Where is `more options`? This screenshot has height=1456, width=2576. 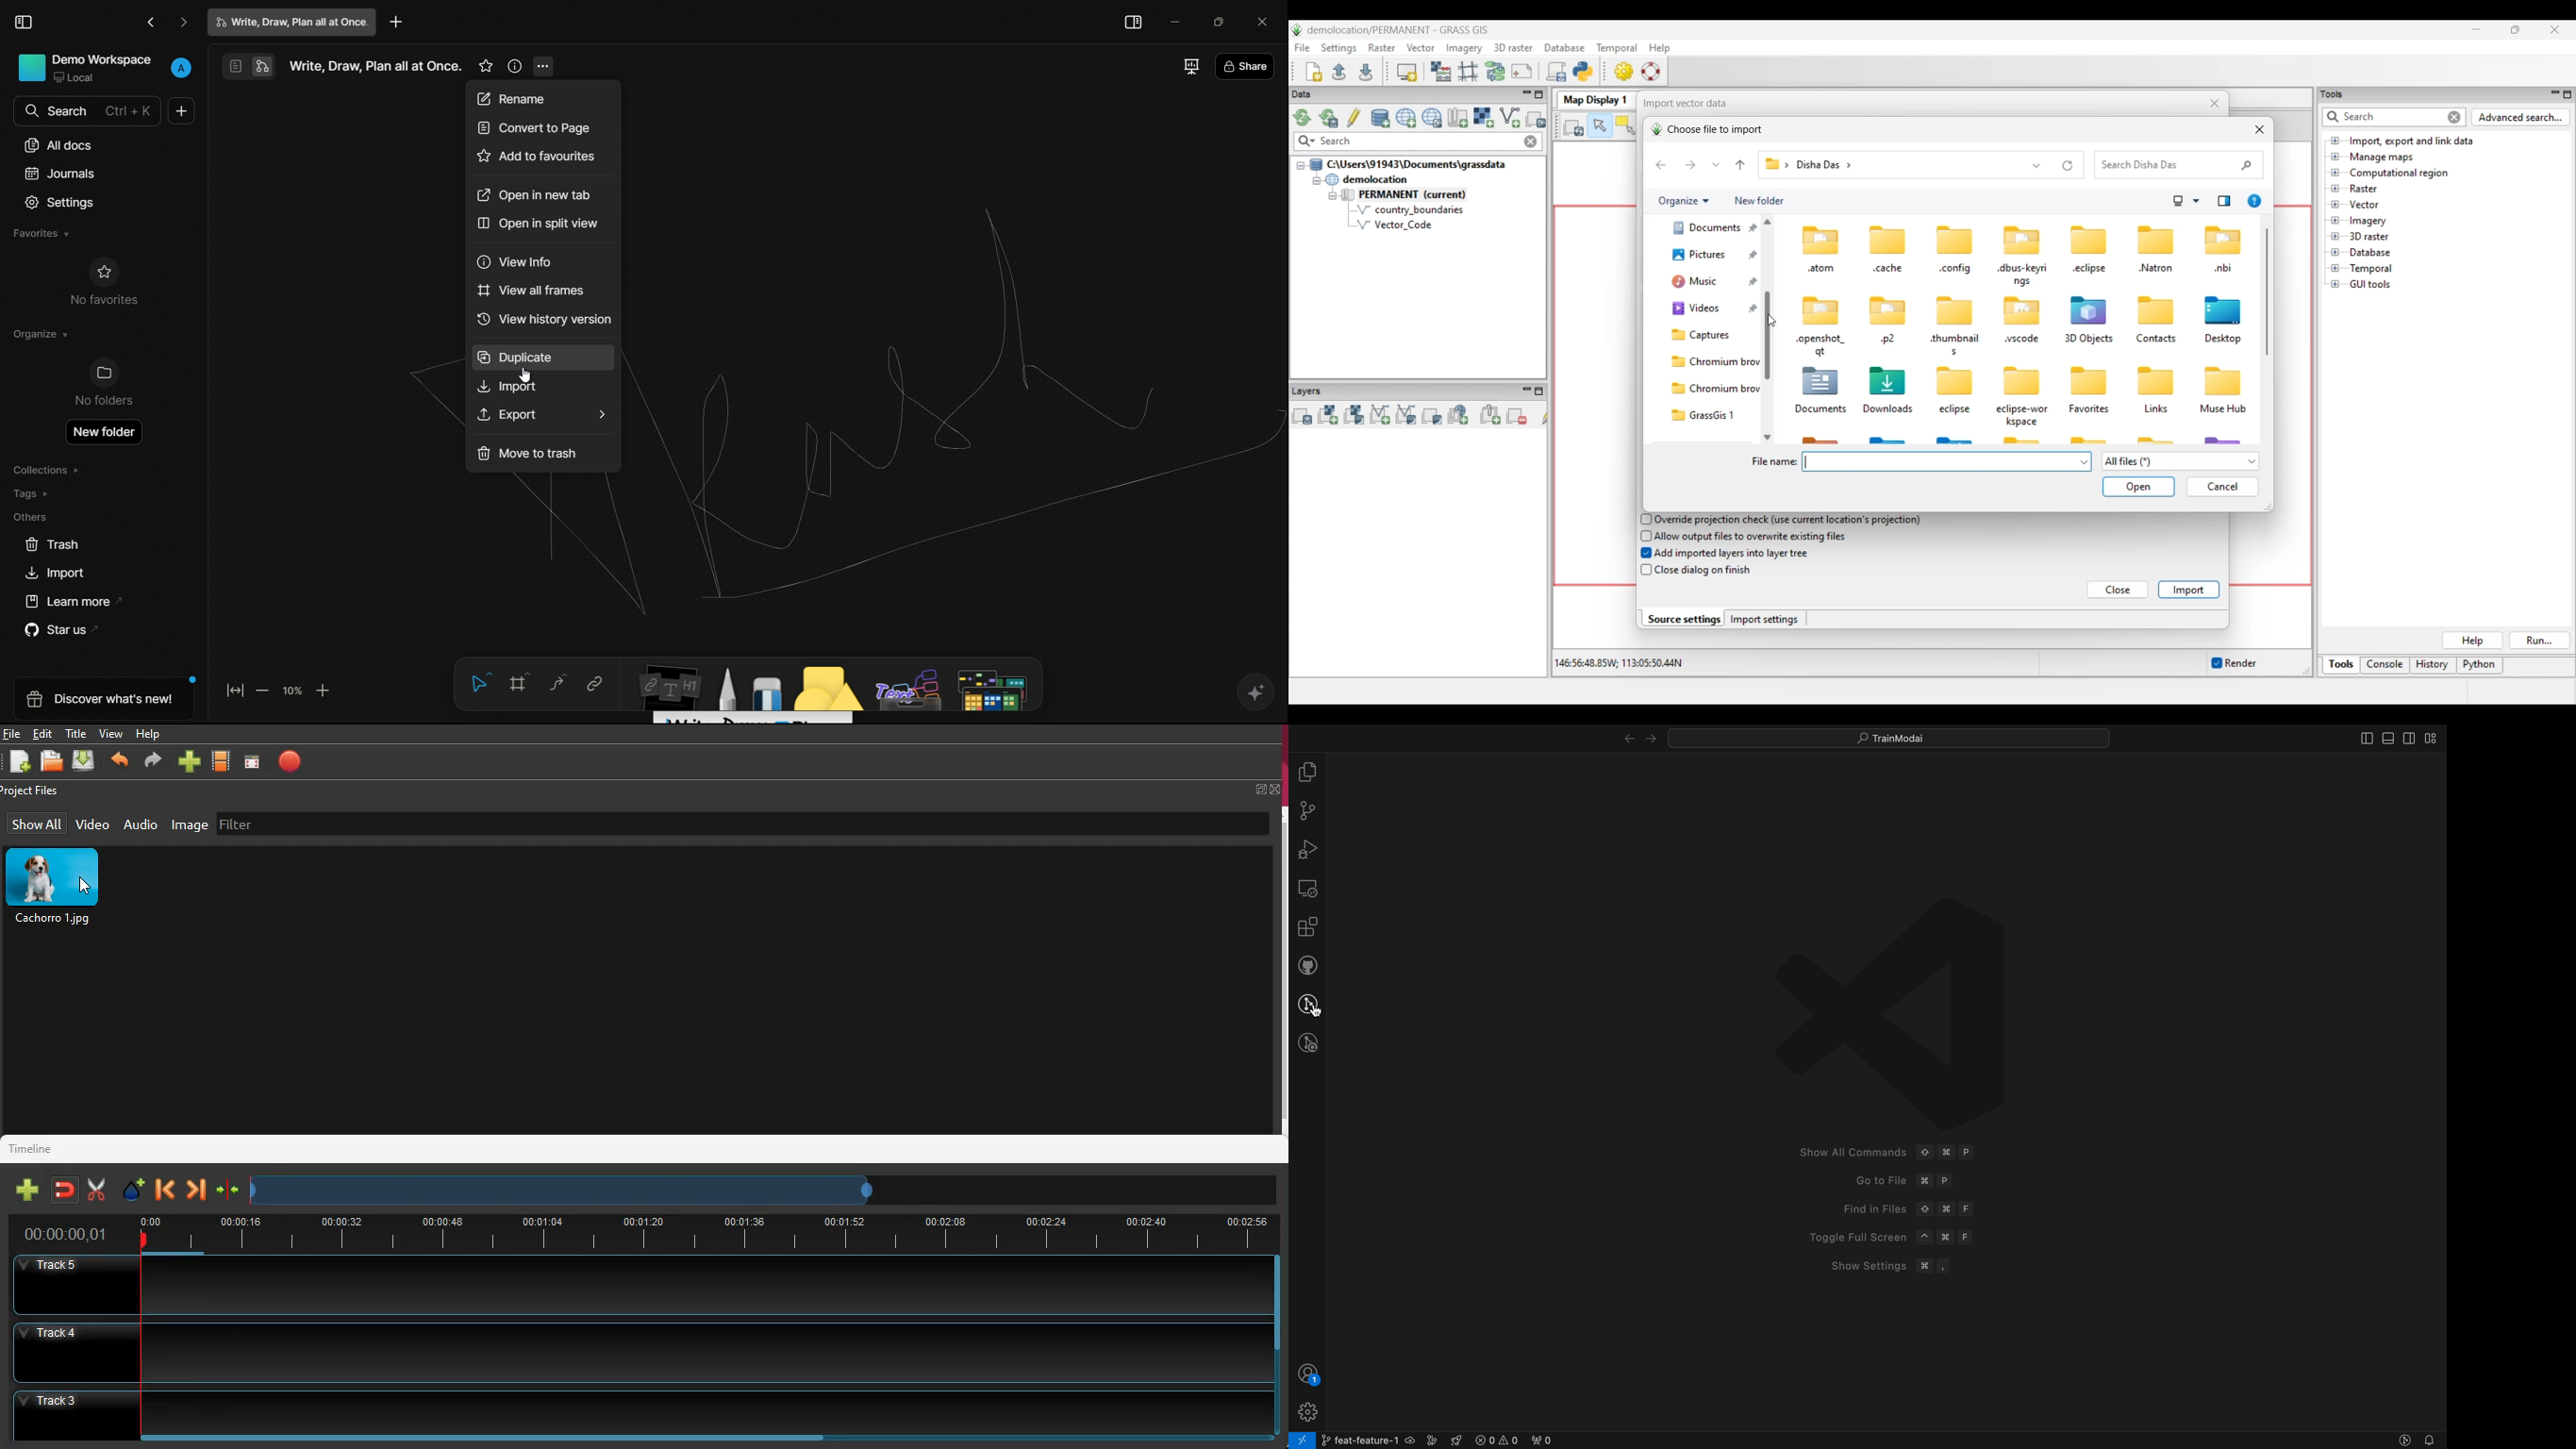
more options is located at coordinates (545, 66).